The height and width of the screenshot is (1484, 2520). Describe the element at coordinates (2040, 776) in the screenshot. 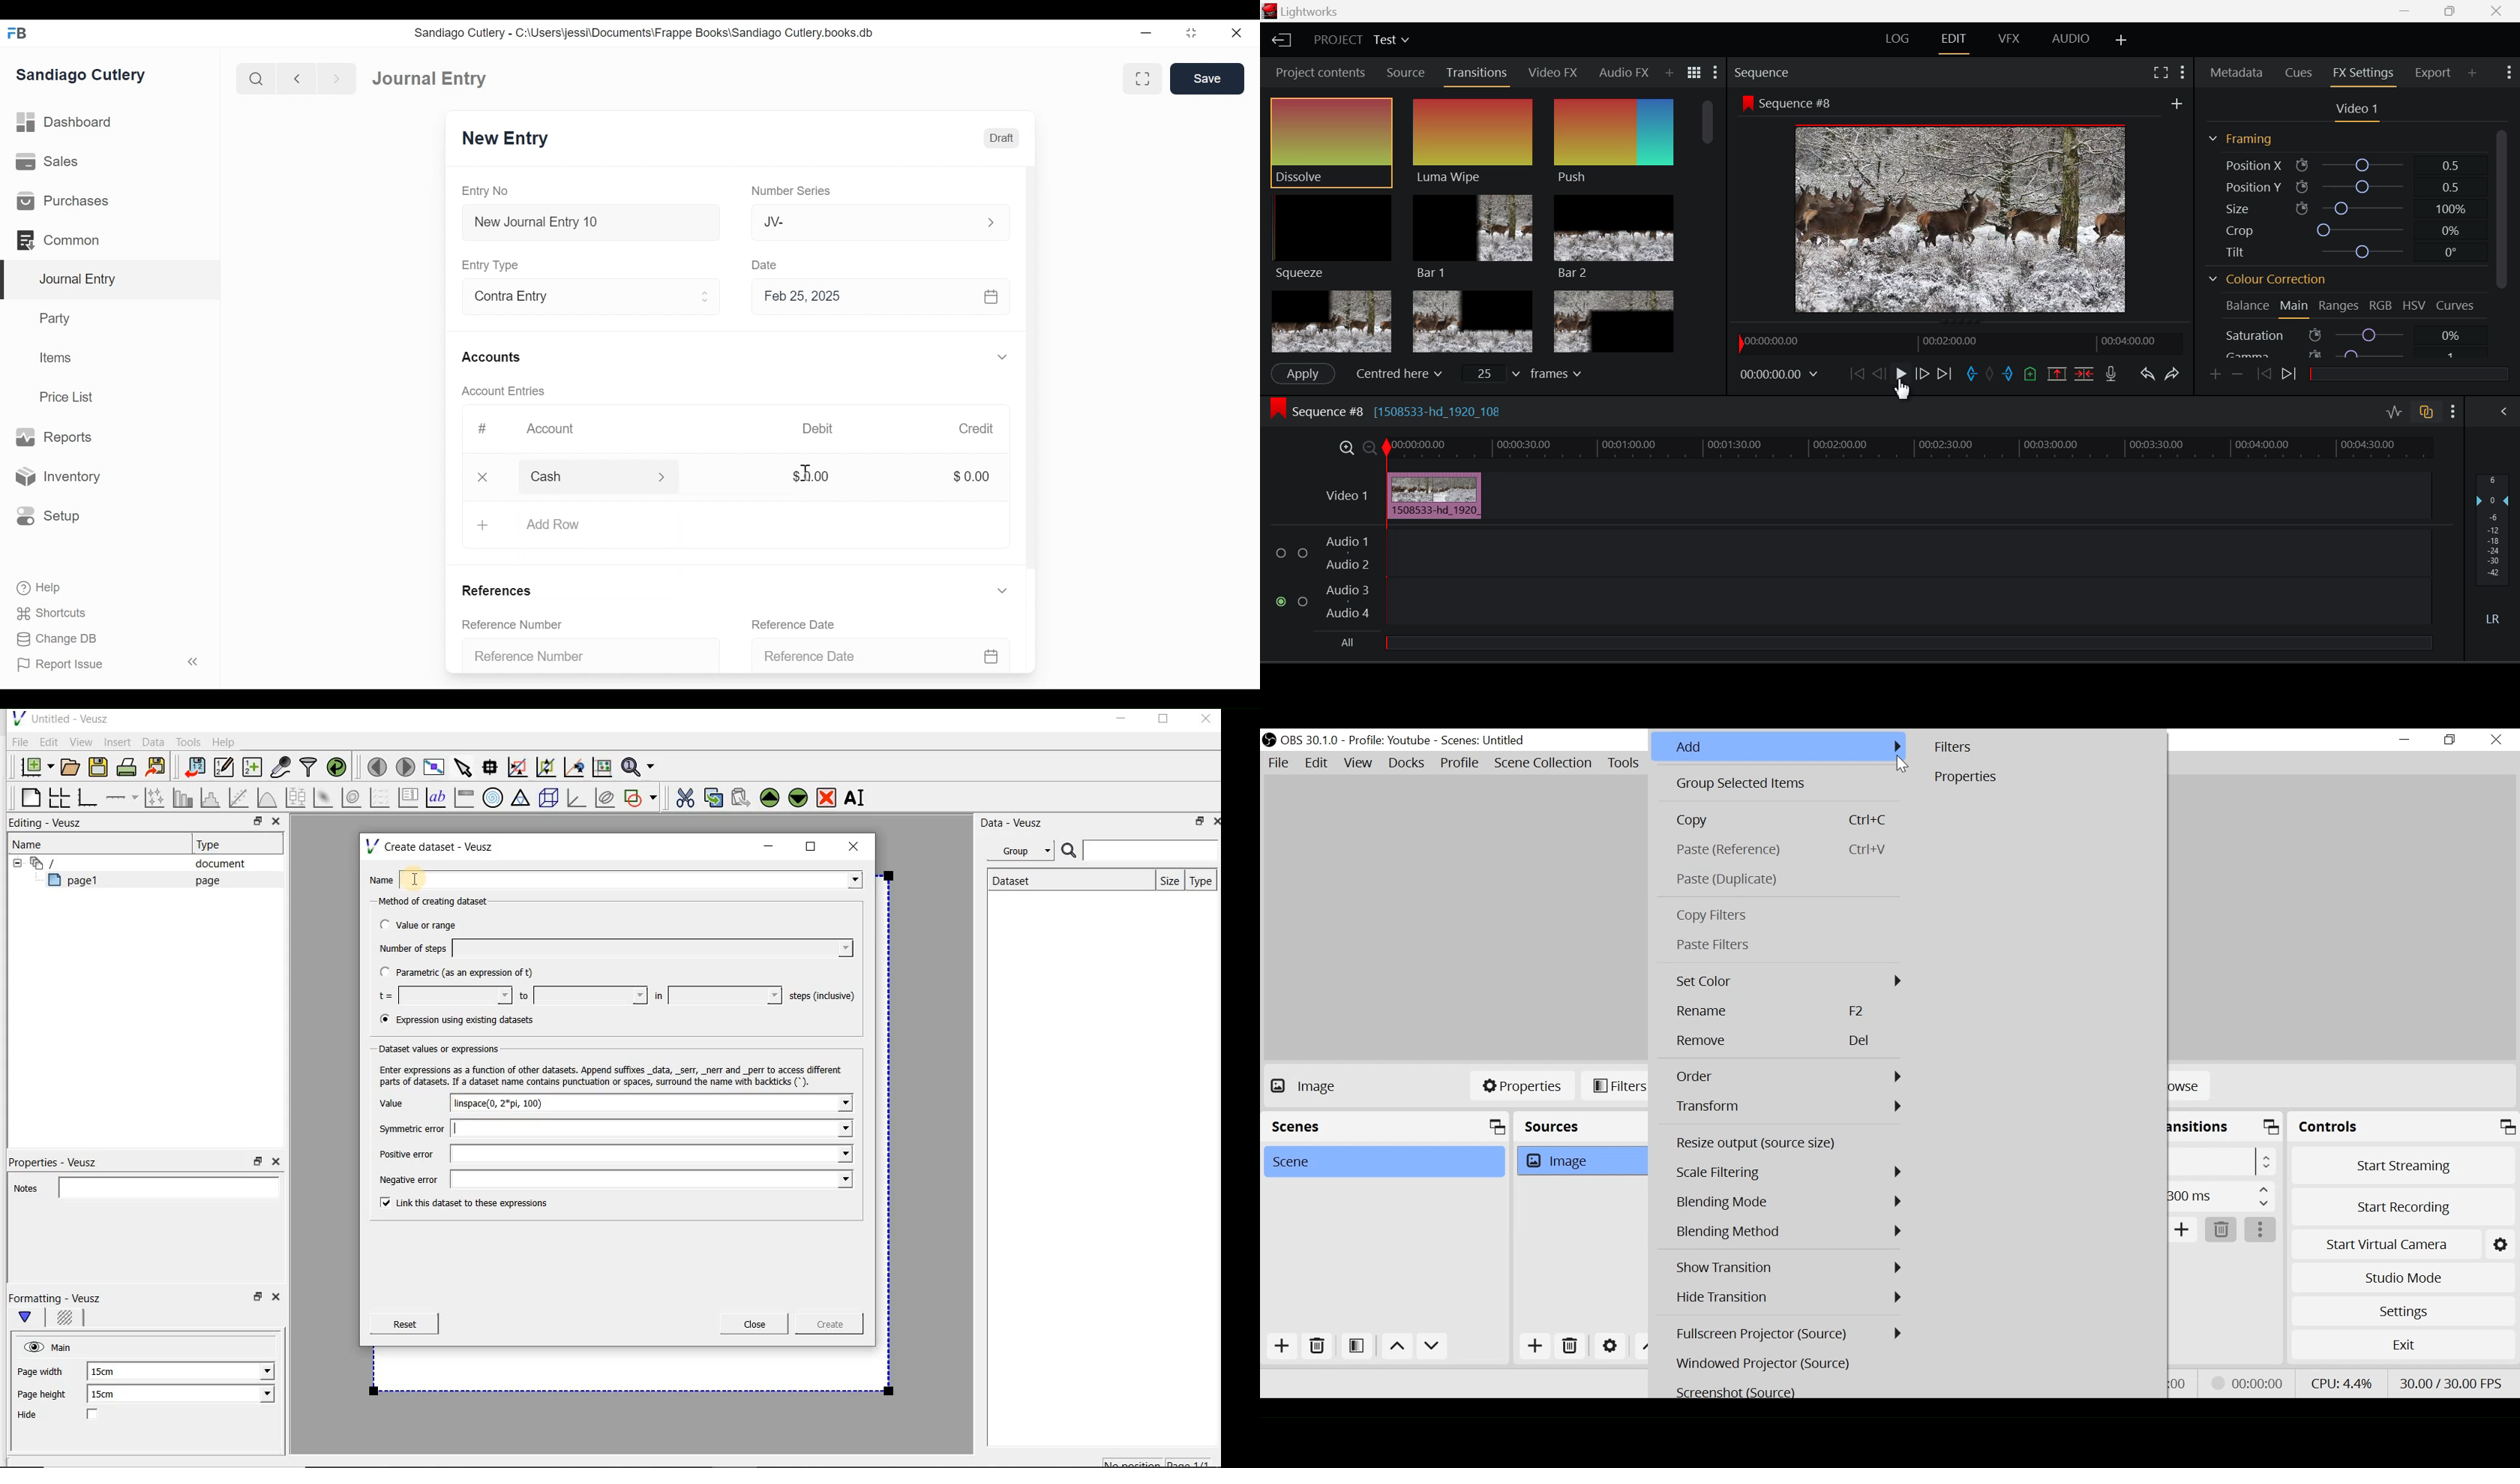

I see `Properties` at that location.